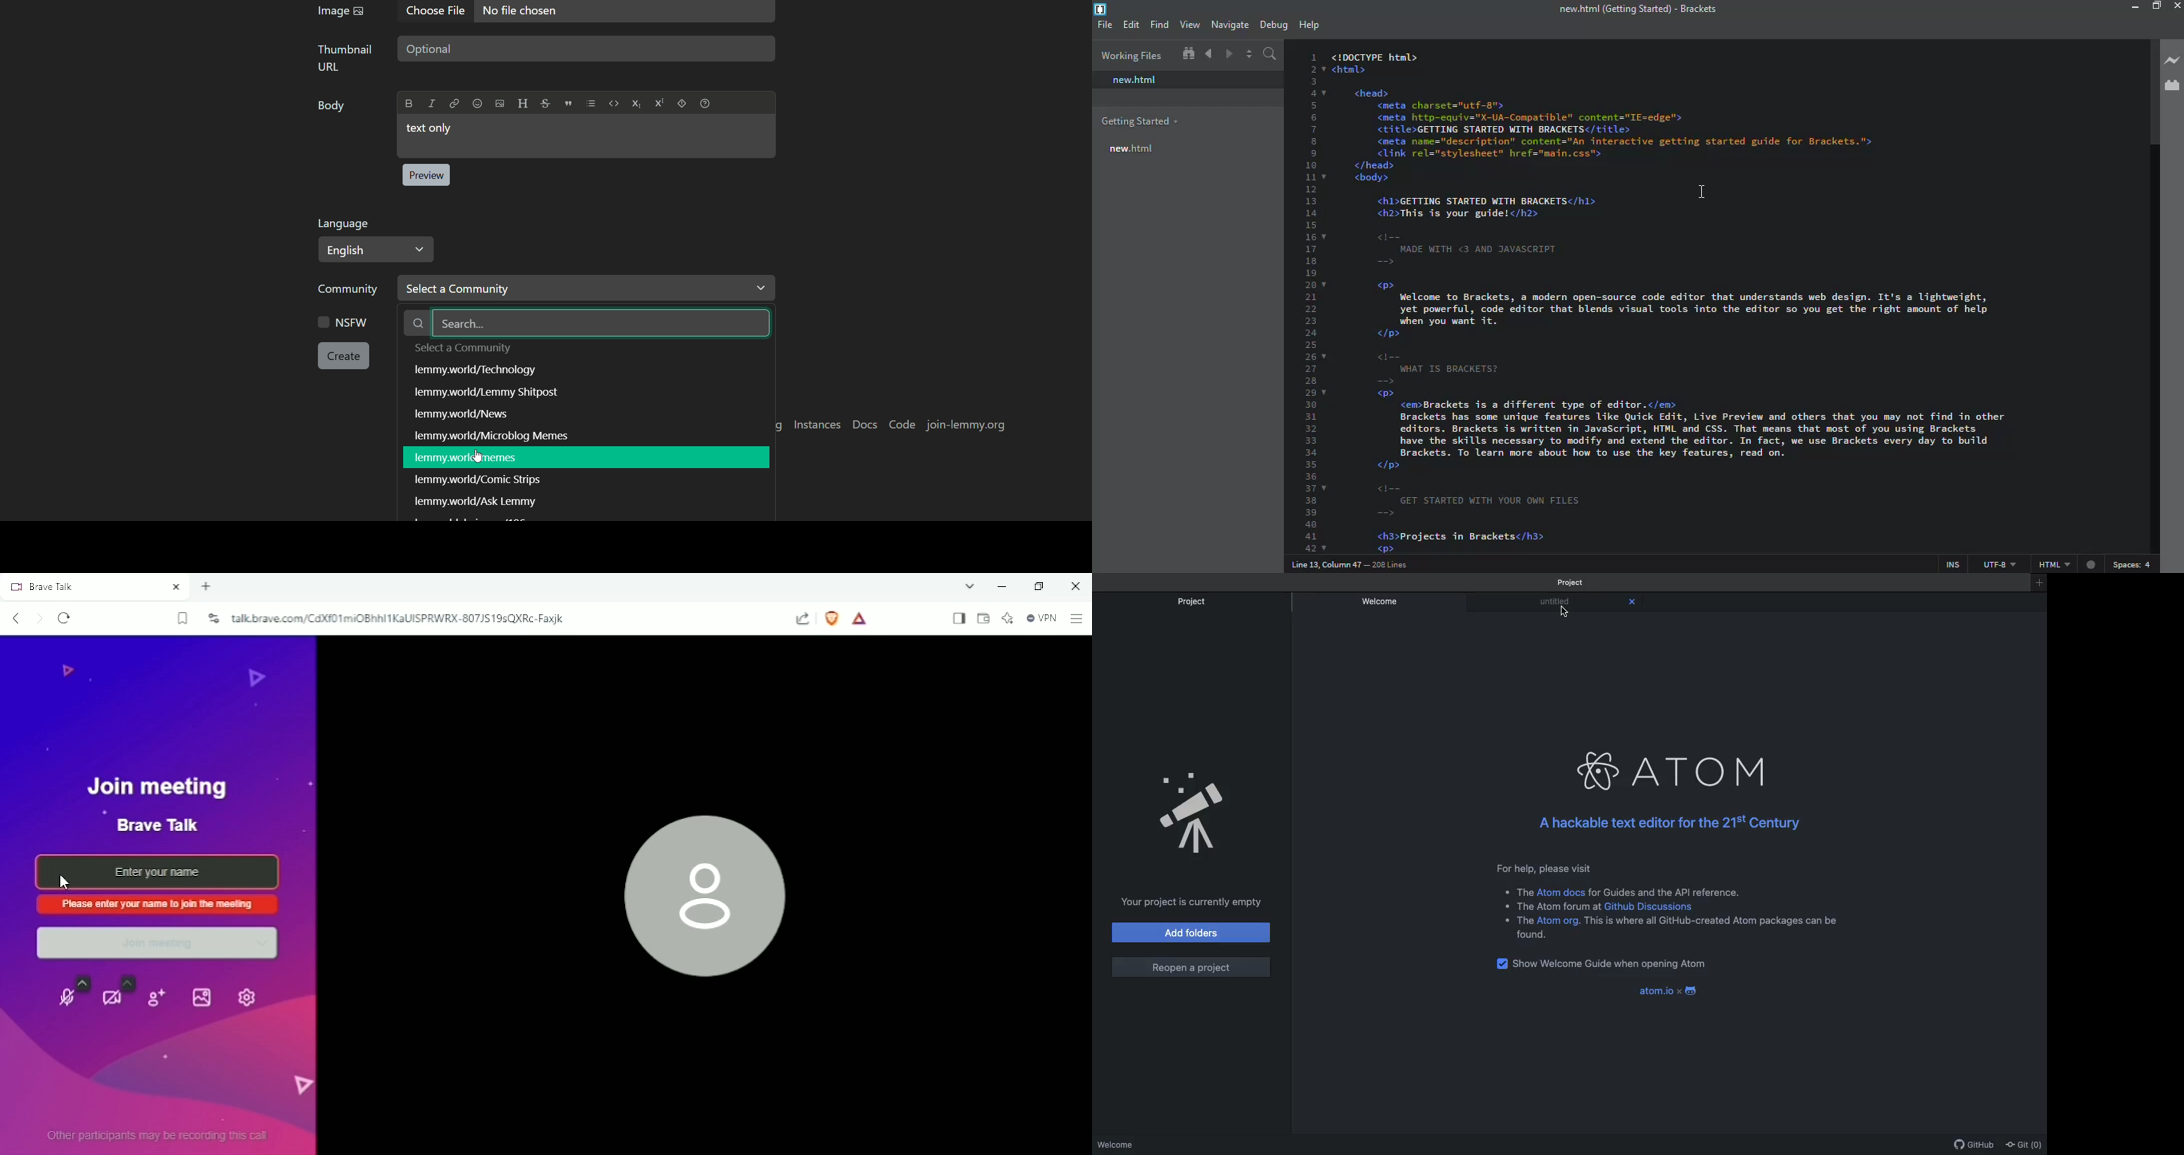 The image size is (2184, 1176). I want to click on maximize, so click(2156, 6).